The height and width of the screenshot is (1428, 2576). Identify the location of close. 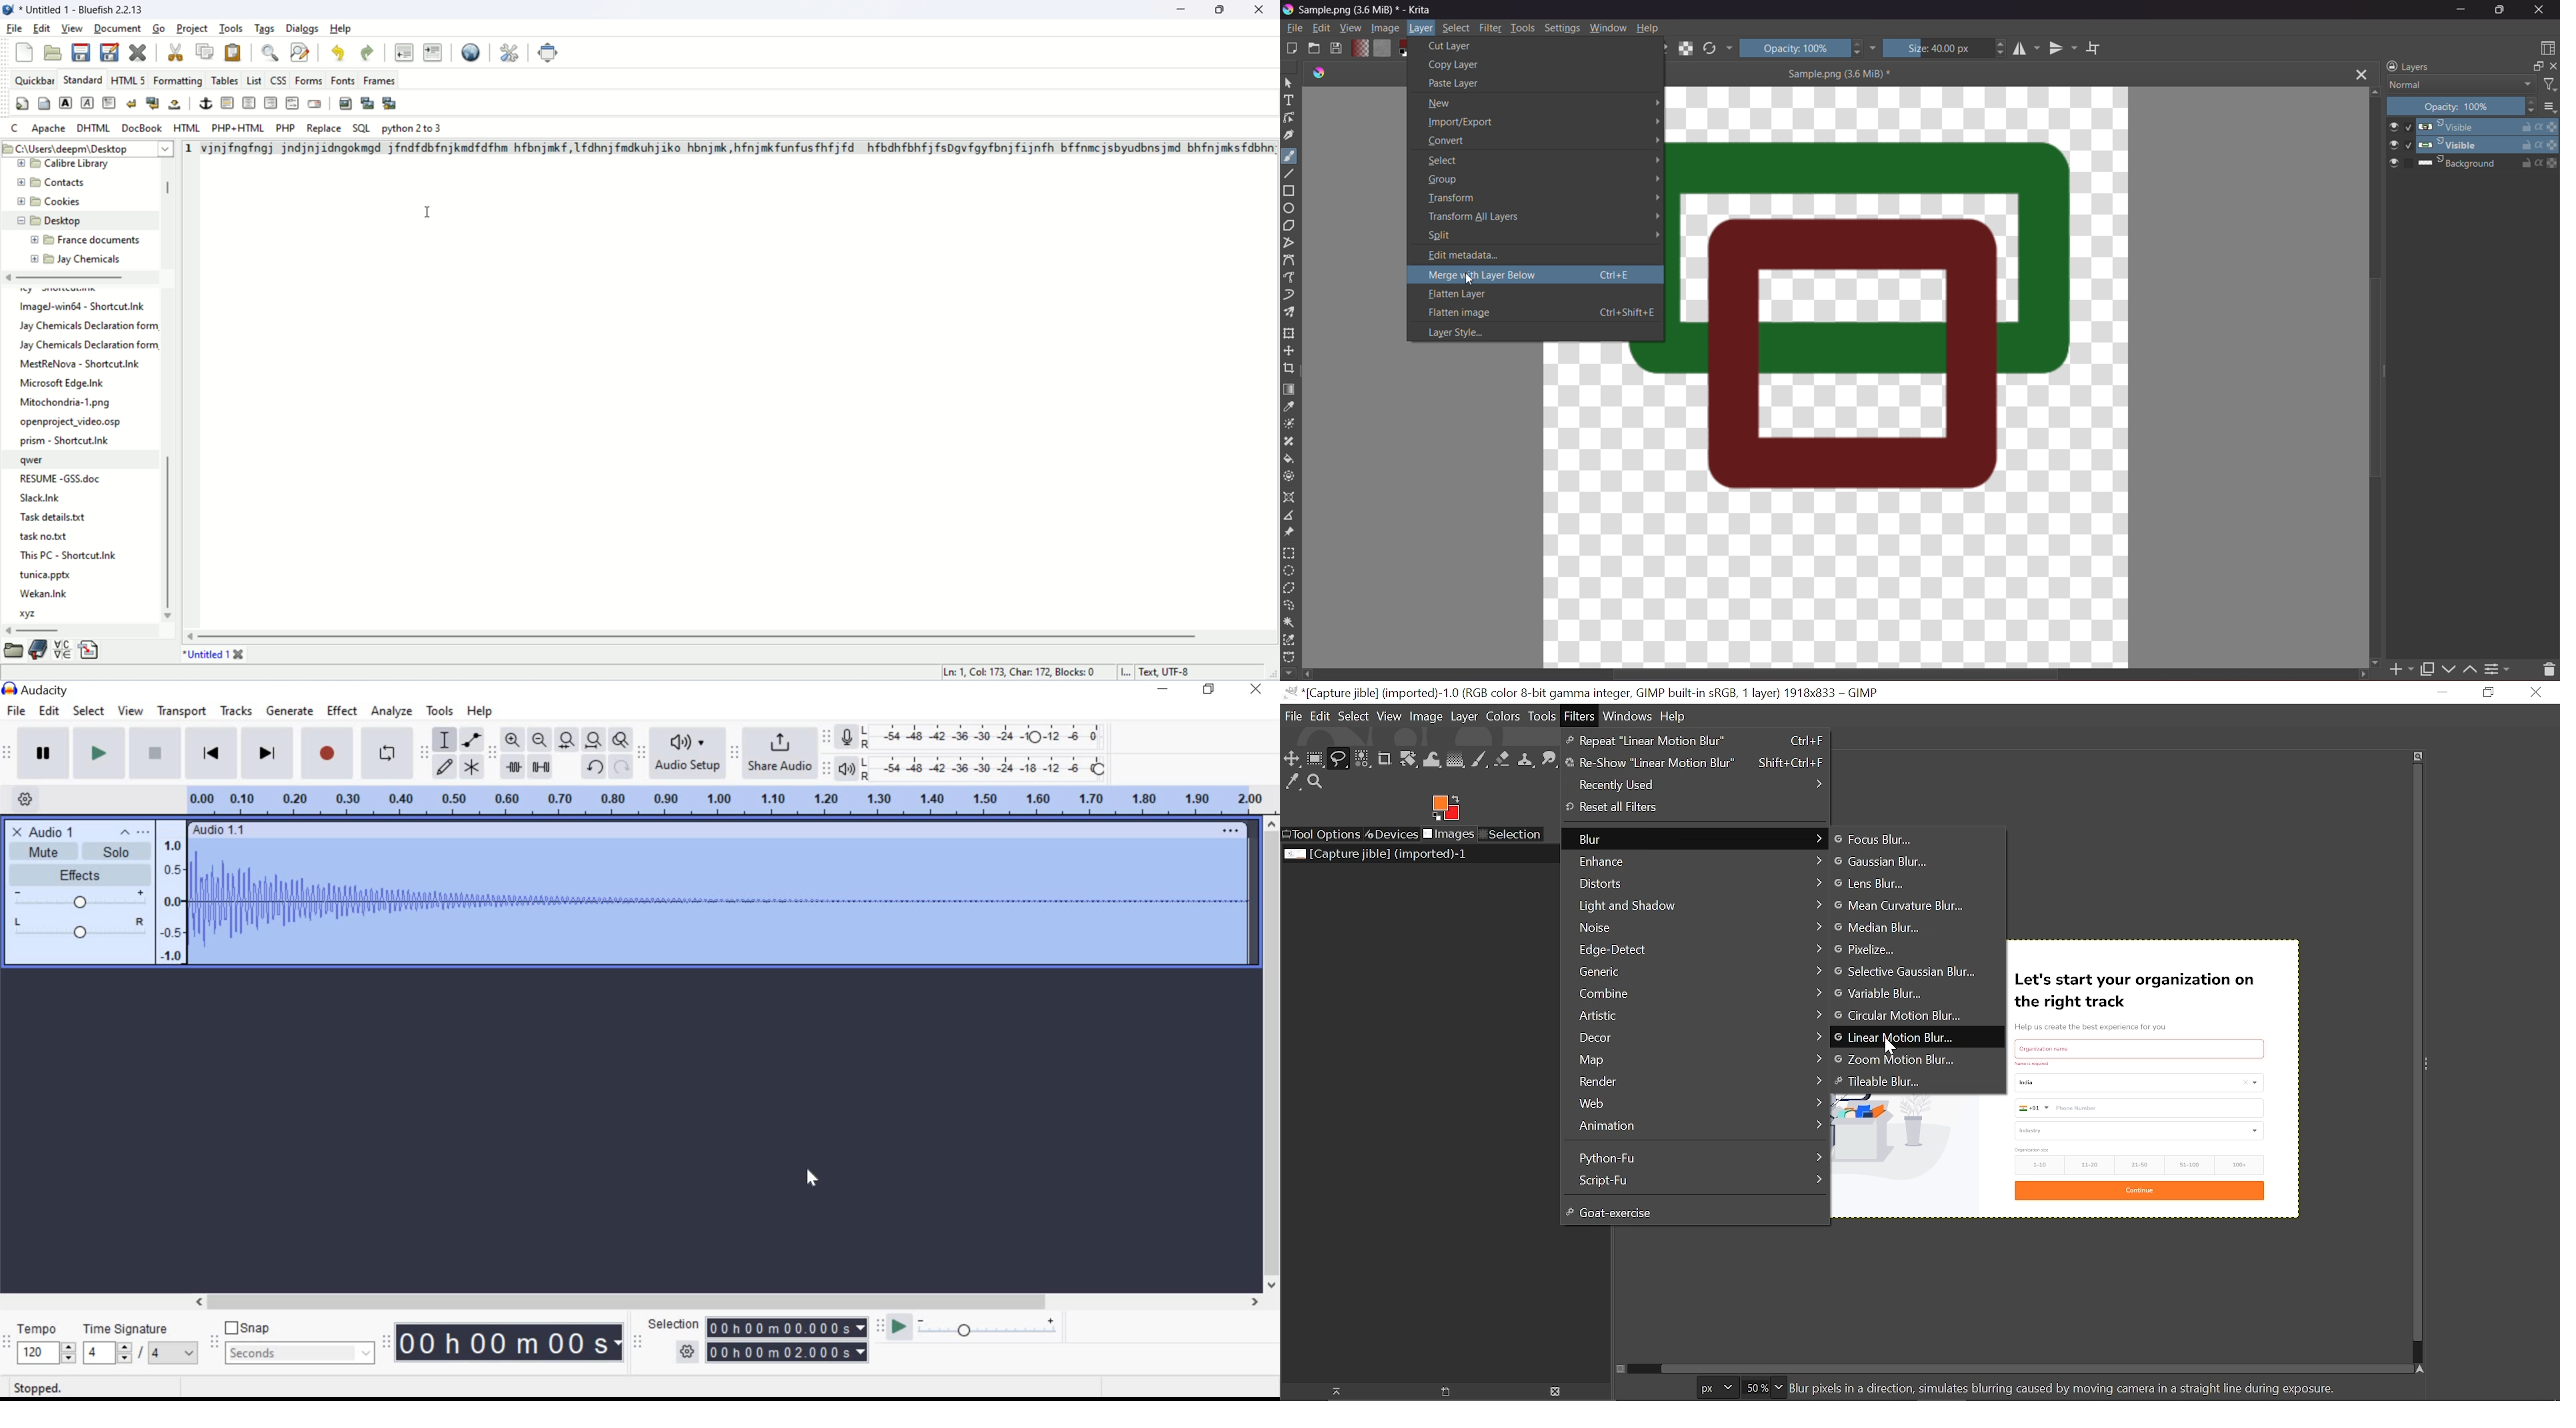
(1259, 9).